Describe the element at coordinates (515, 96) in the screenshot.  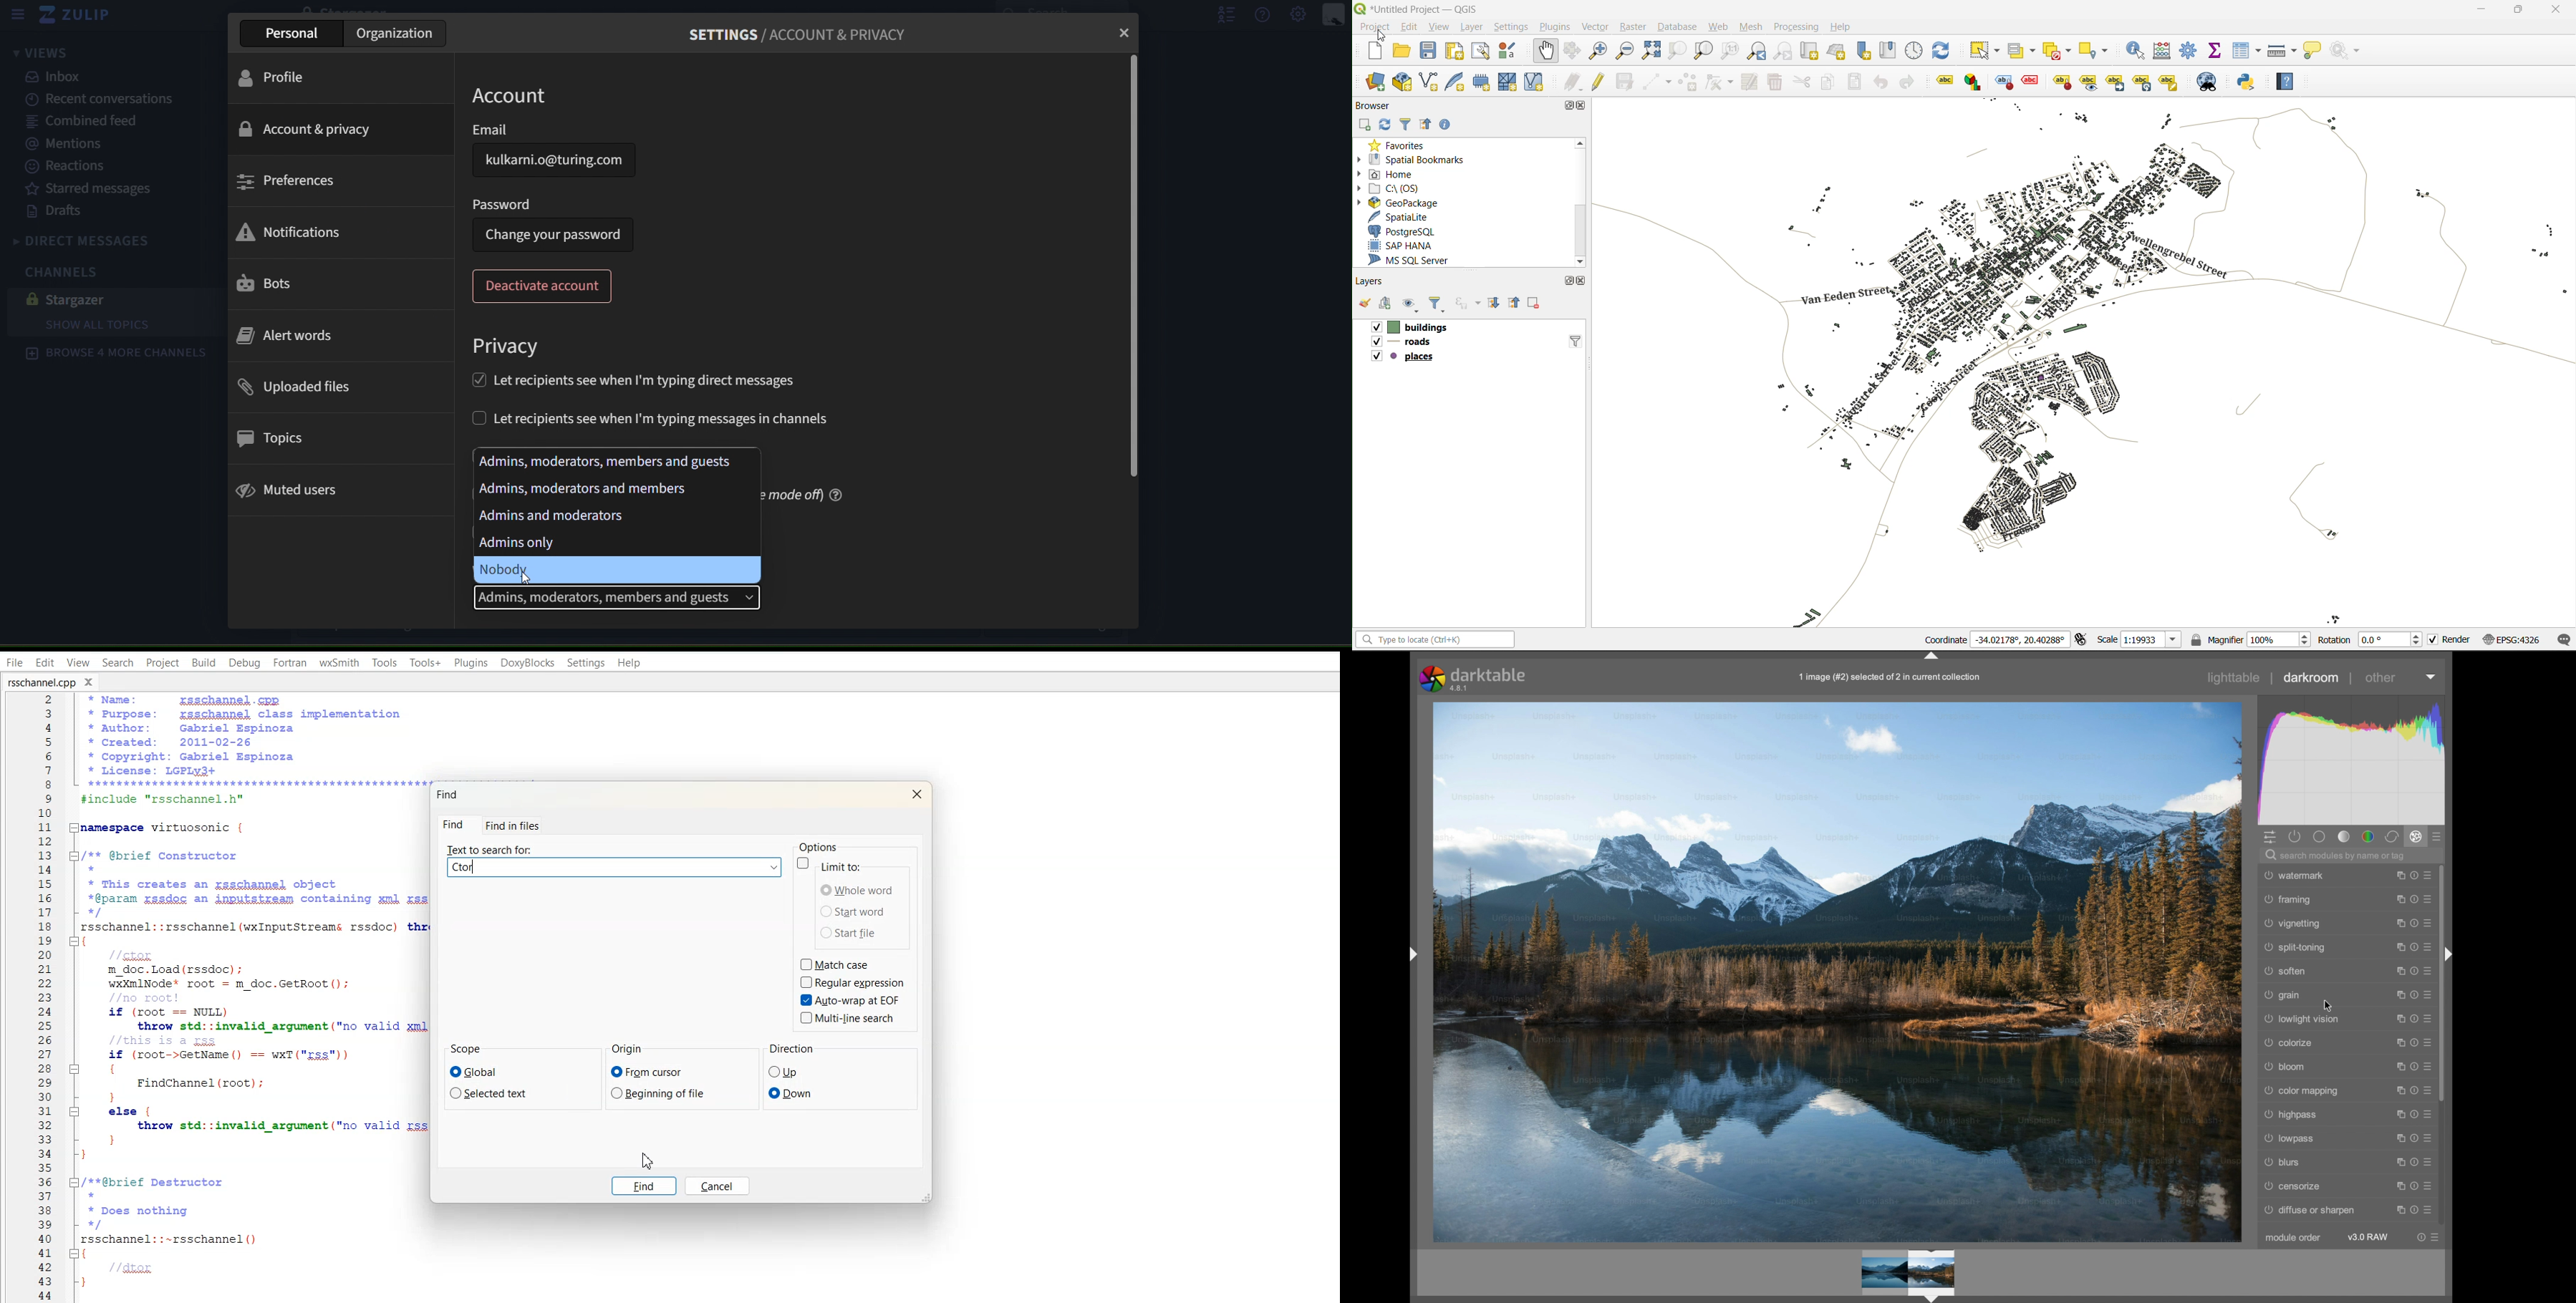
I see `account` at that location.